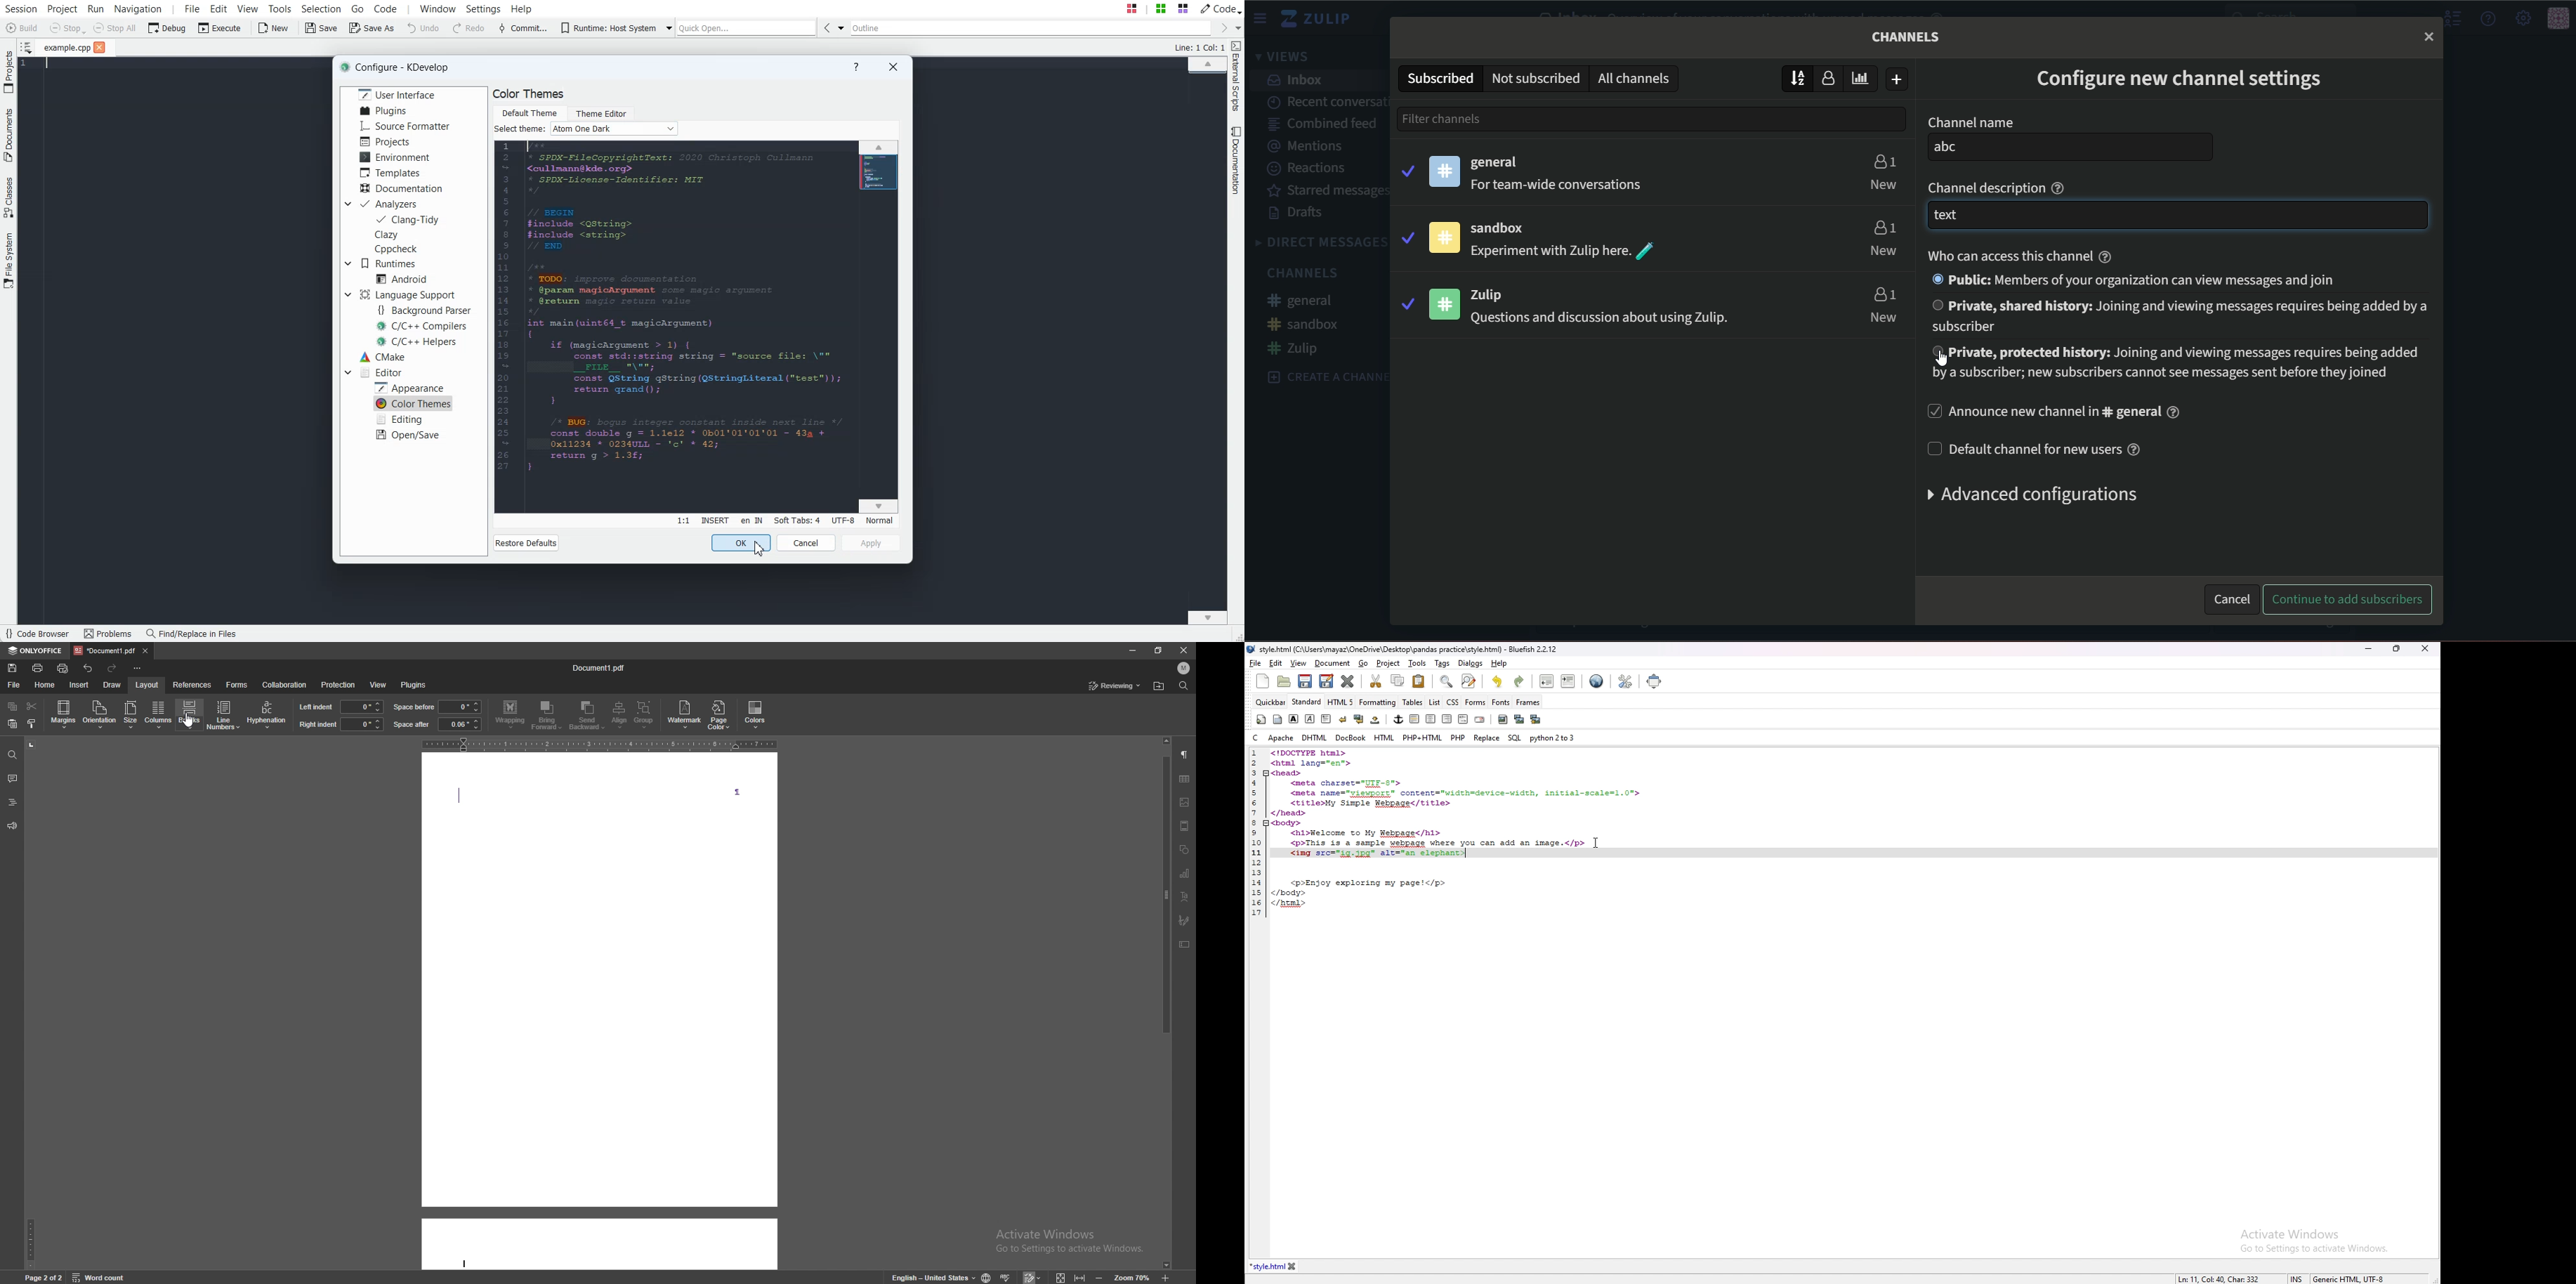 This screenshot has height=1288, width=2576. Describe the element at coordinates (1059, 1276) in the screenshot. I see `fit to screen` at that location.